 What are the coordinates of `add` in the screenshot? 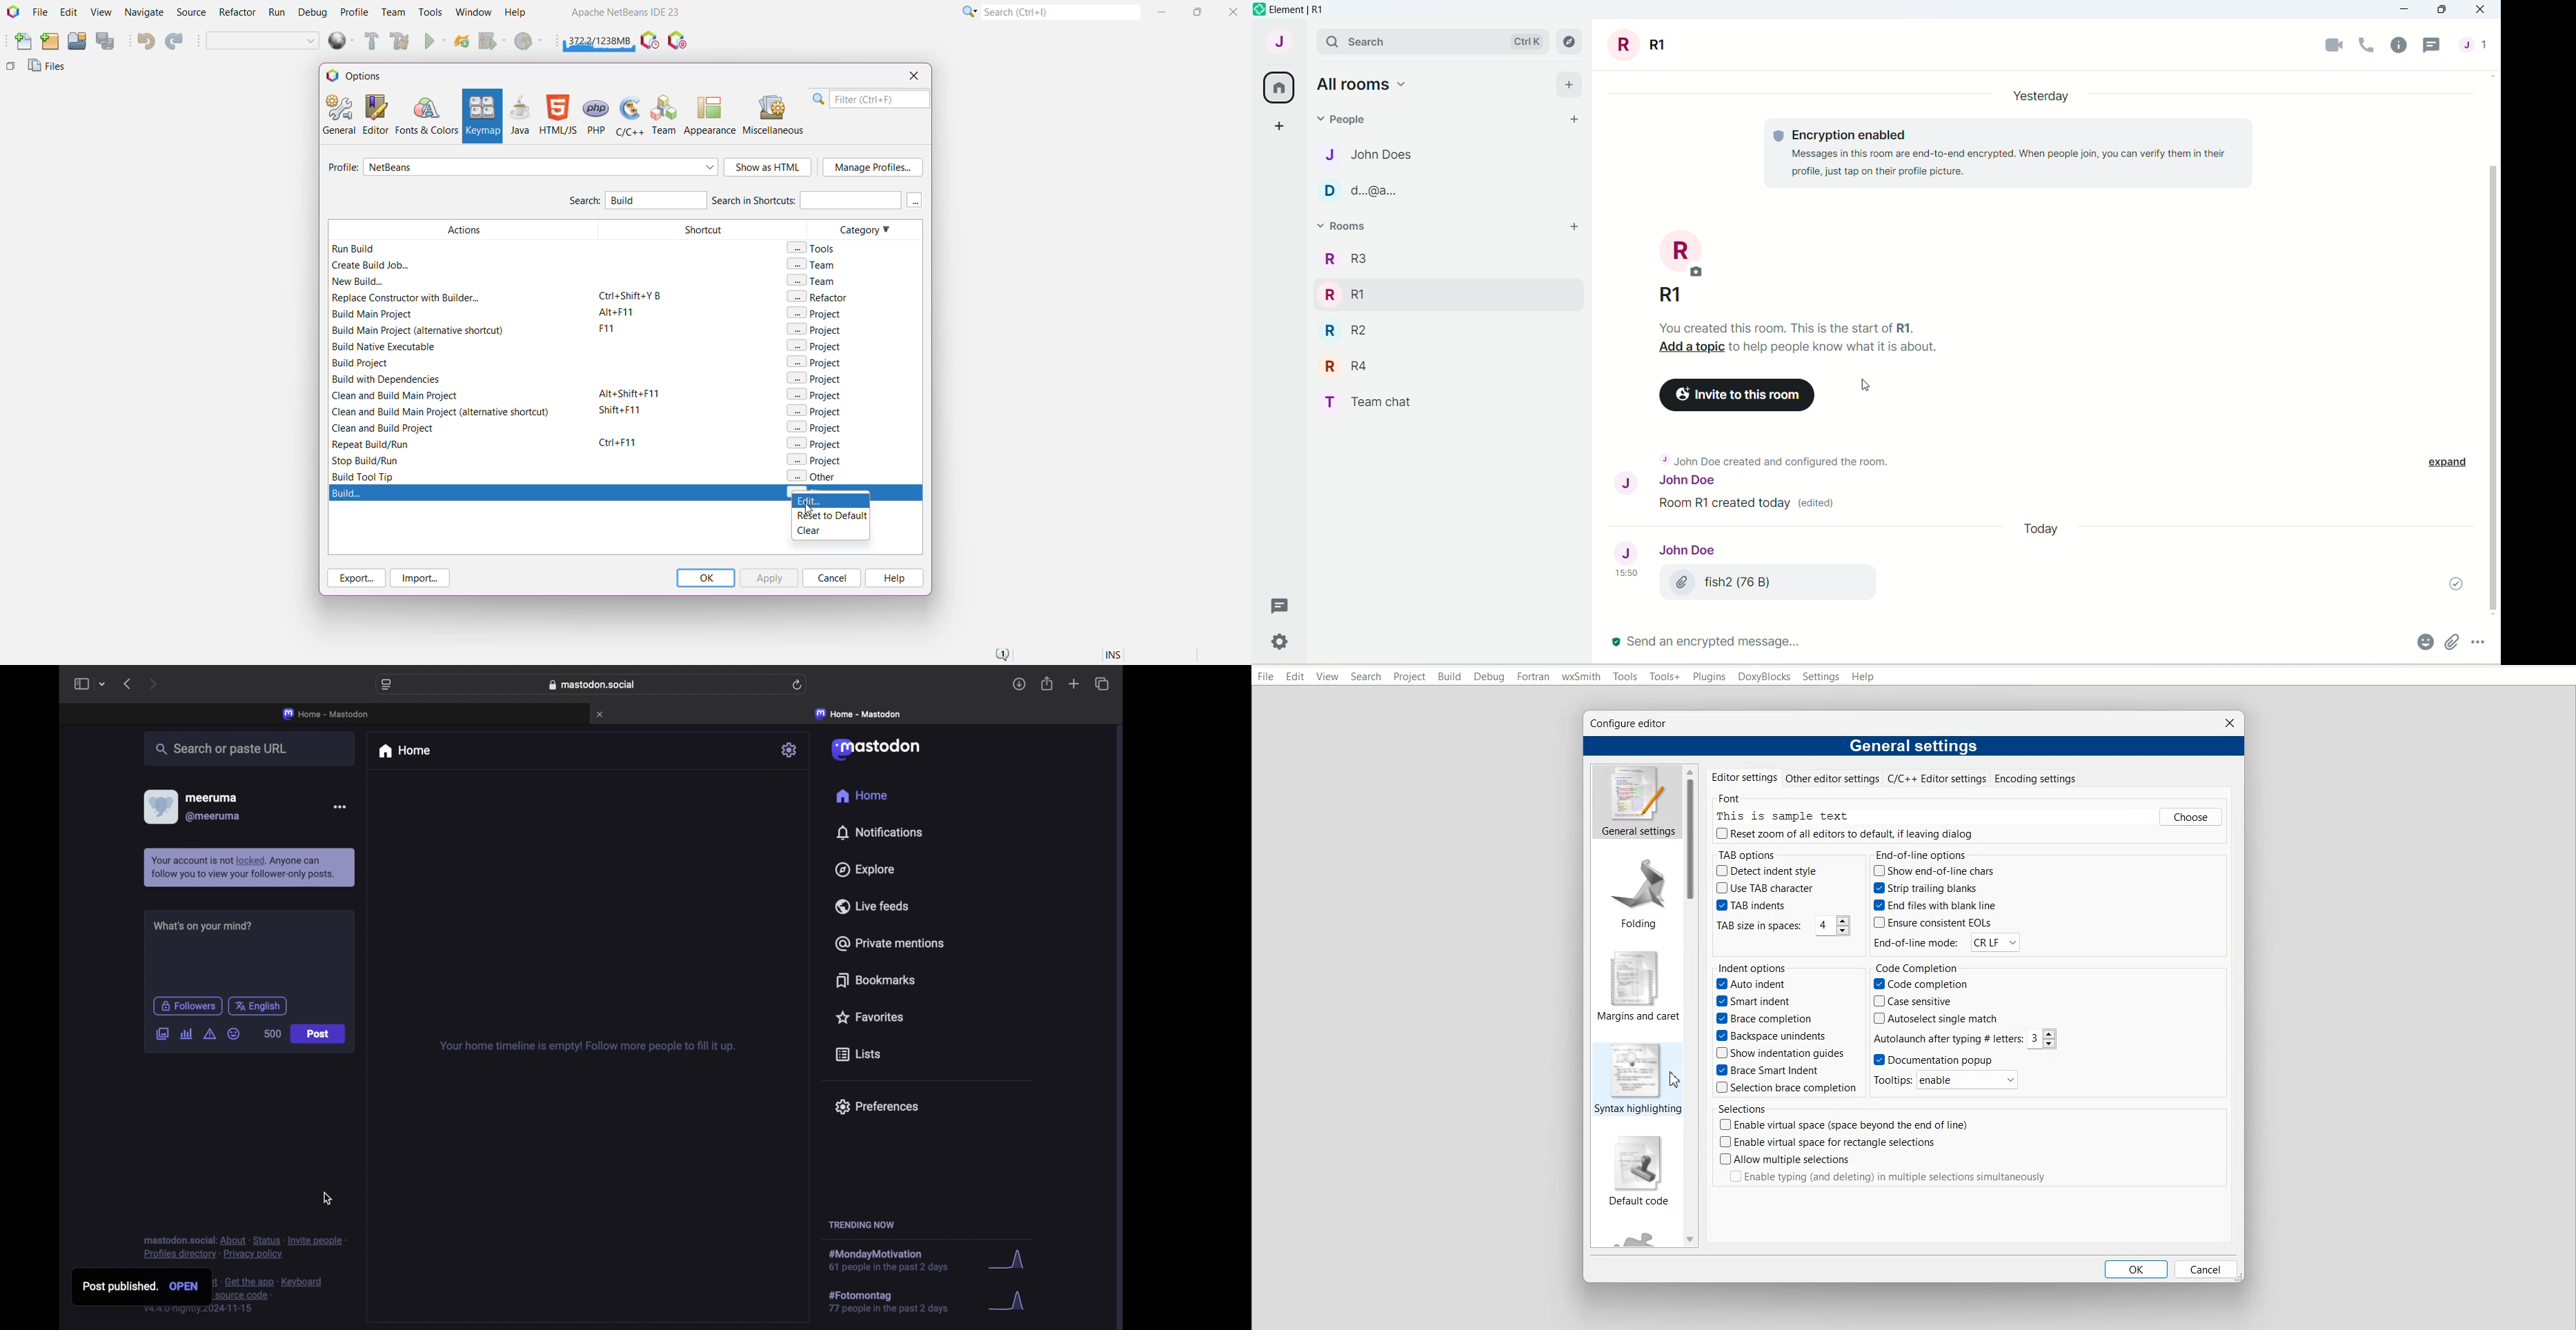 It's located at (1569, 82).